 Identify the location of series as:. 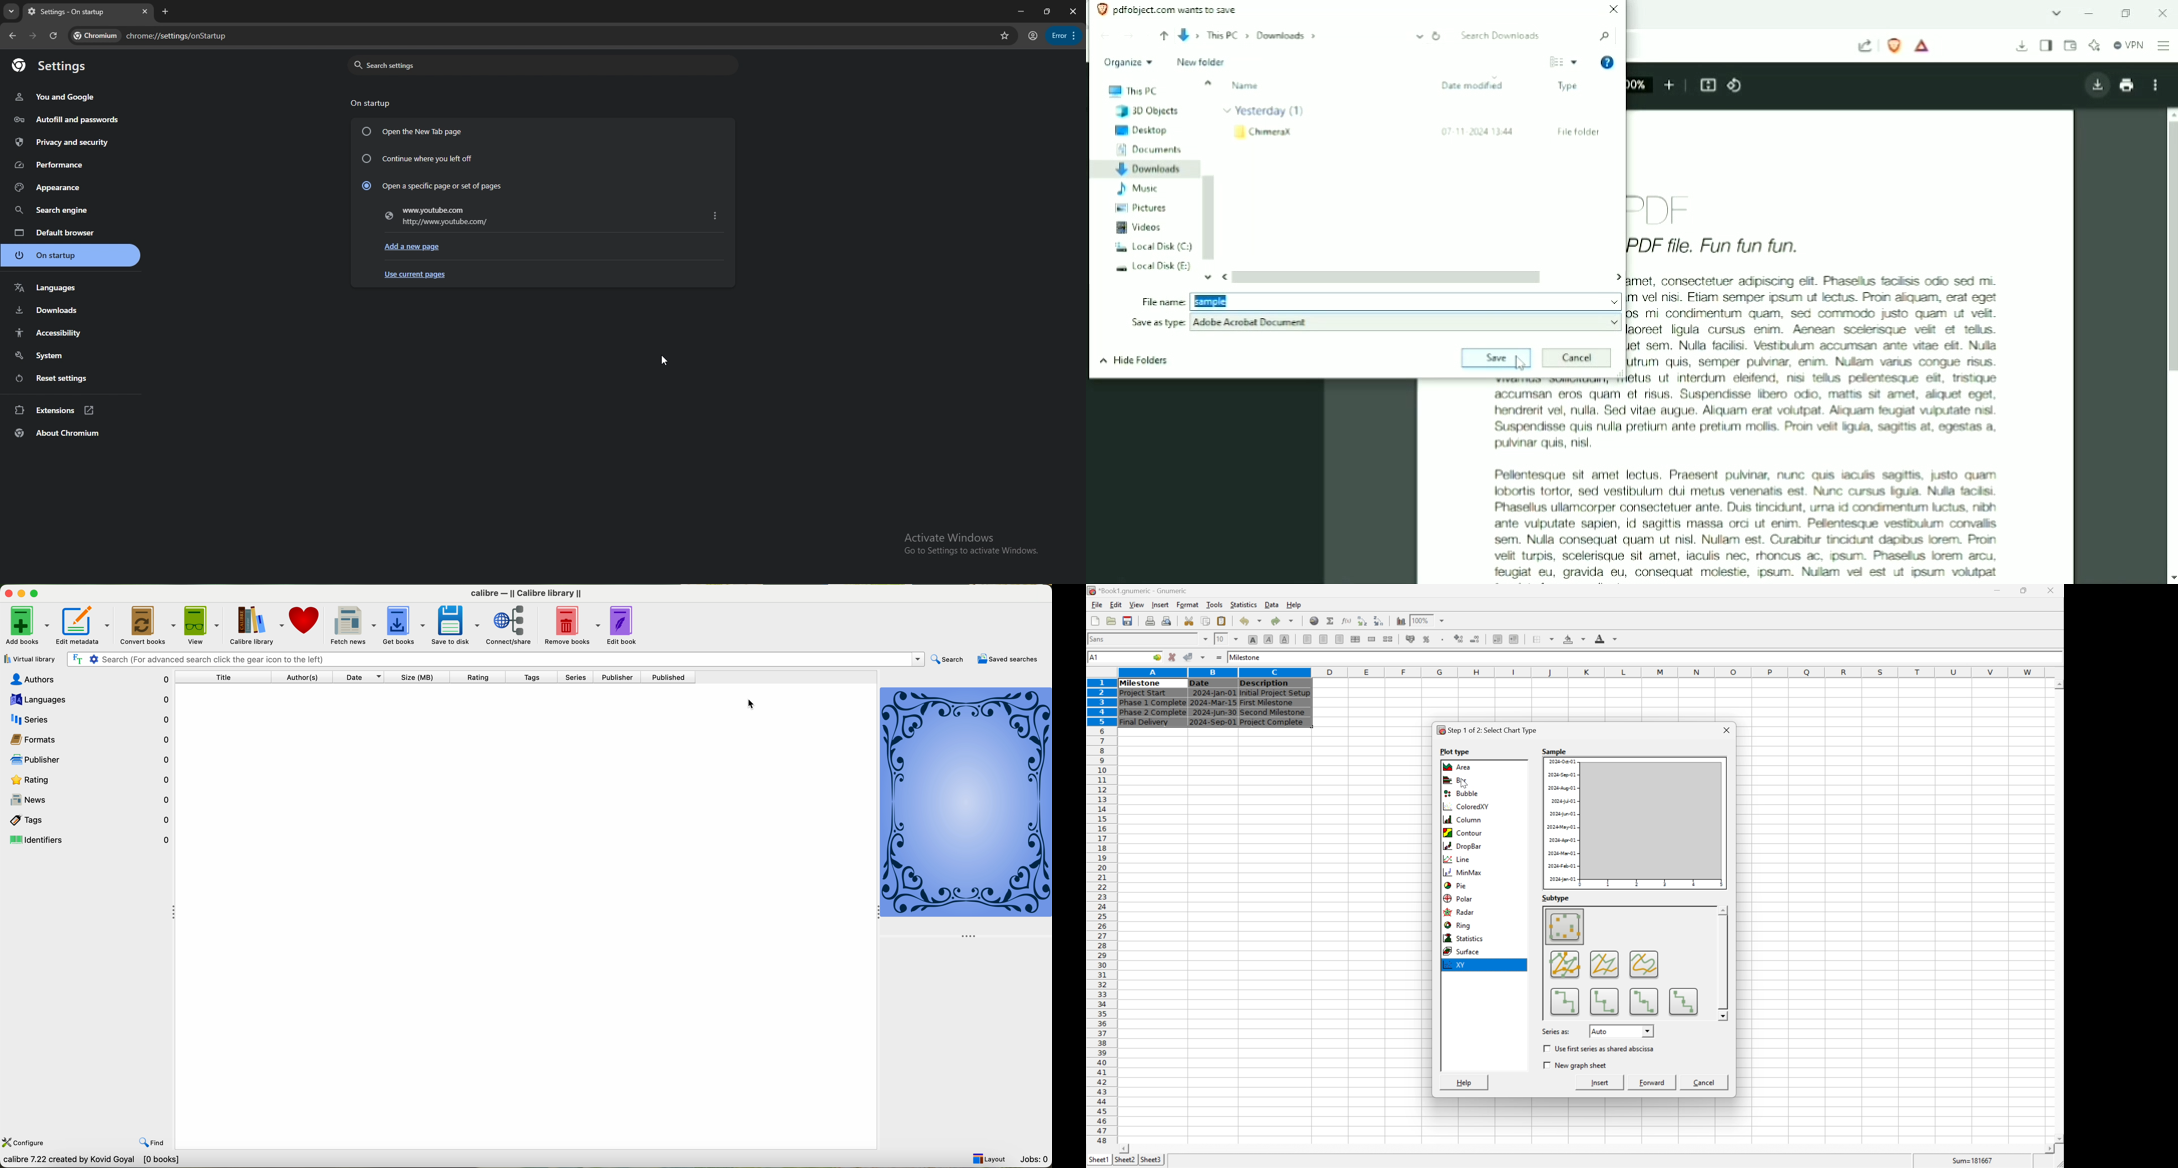
(1556, 1031).